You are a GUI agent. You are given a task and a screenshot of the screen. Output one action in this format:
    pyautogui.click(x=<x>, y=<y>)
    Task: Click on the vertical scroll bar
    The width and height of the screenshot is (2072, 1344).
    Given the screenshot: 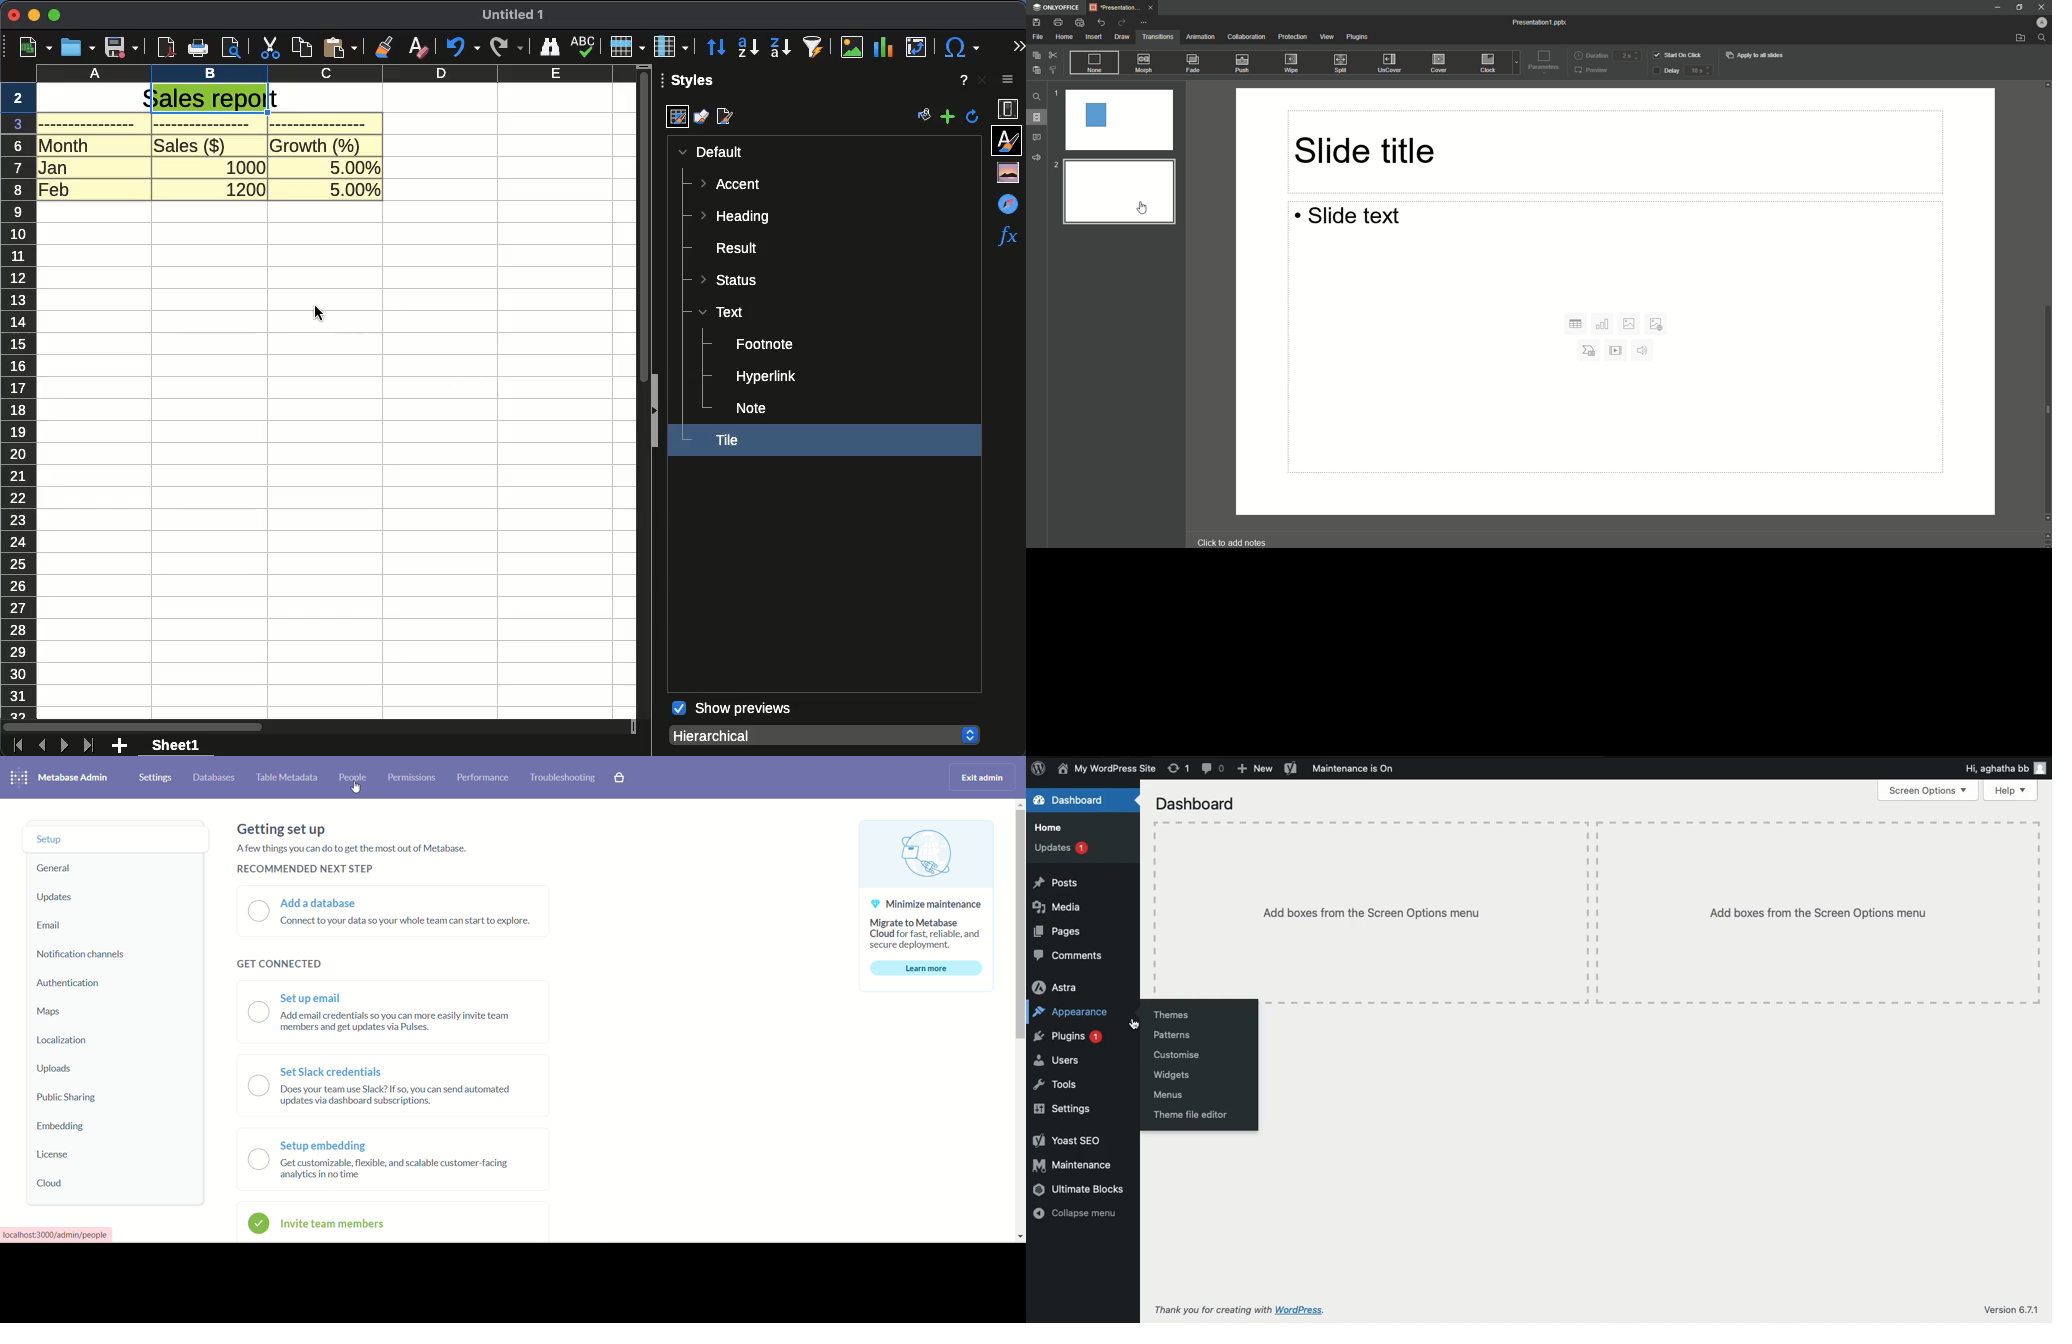 What is the action you would take?
    pyautogui.click(x=1020, y=1019)
    